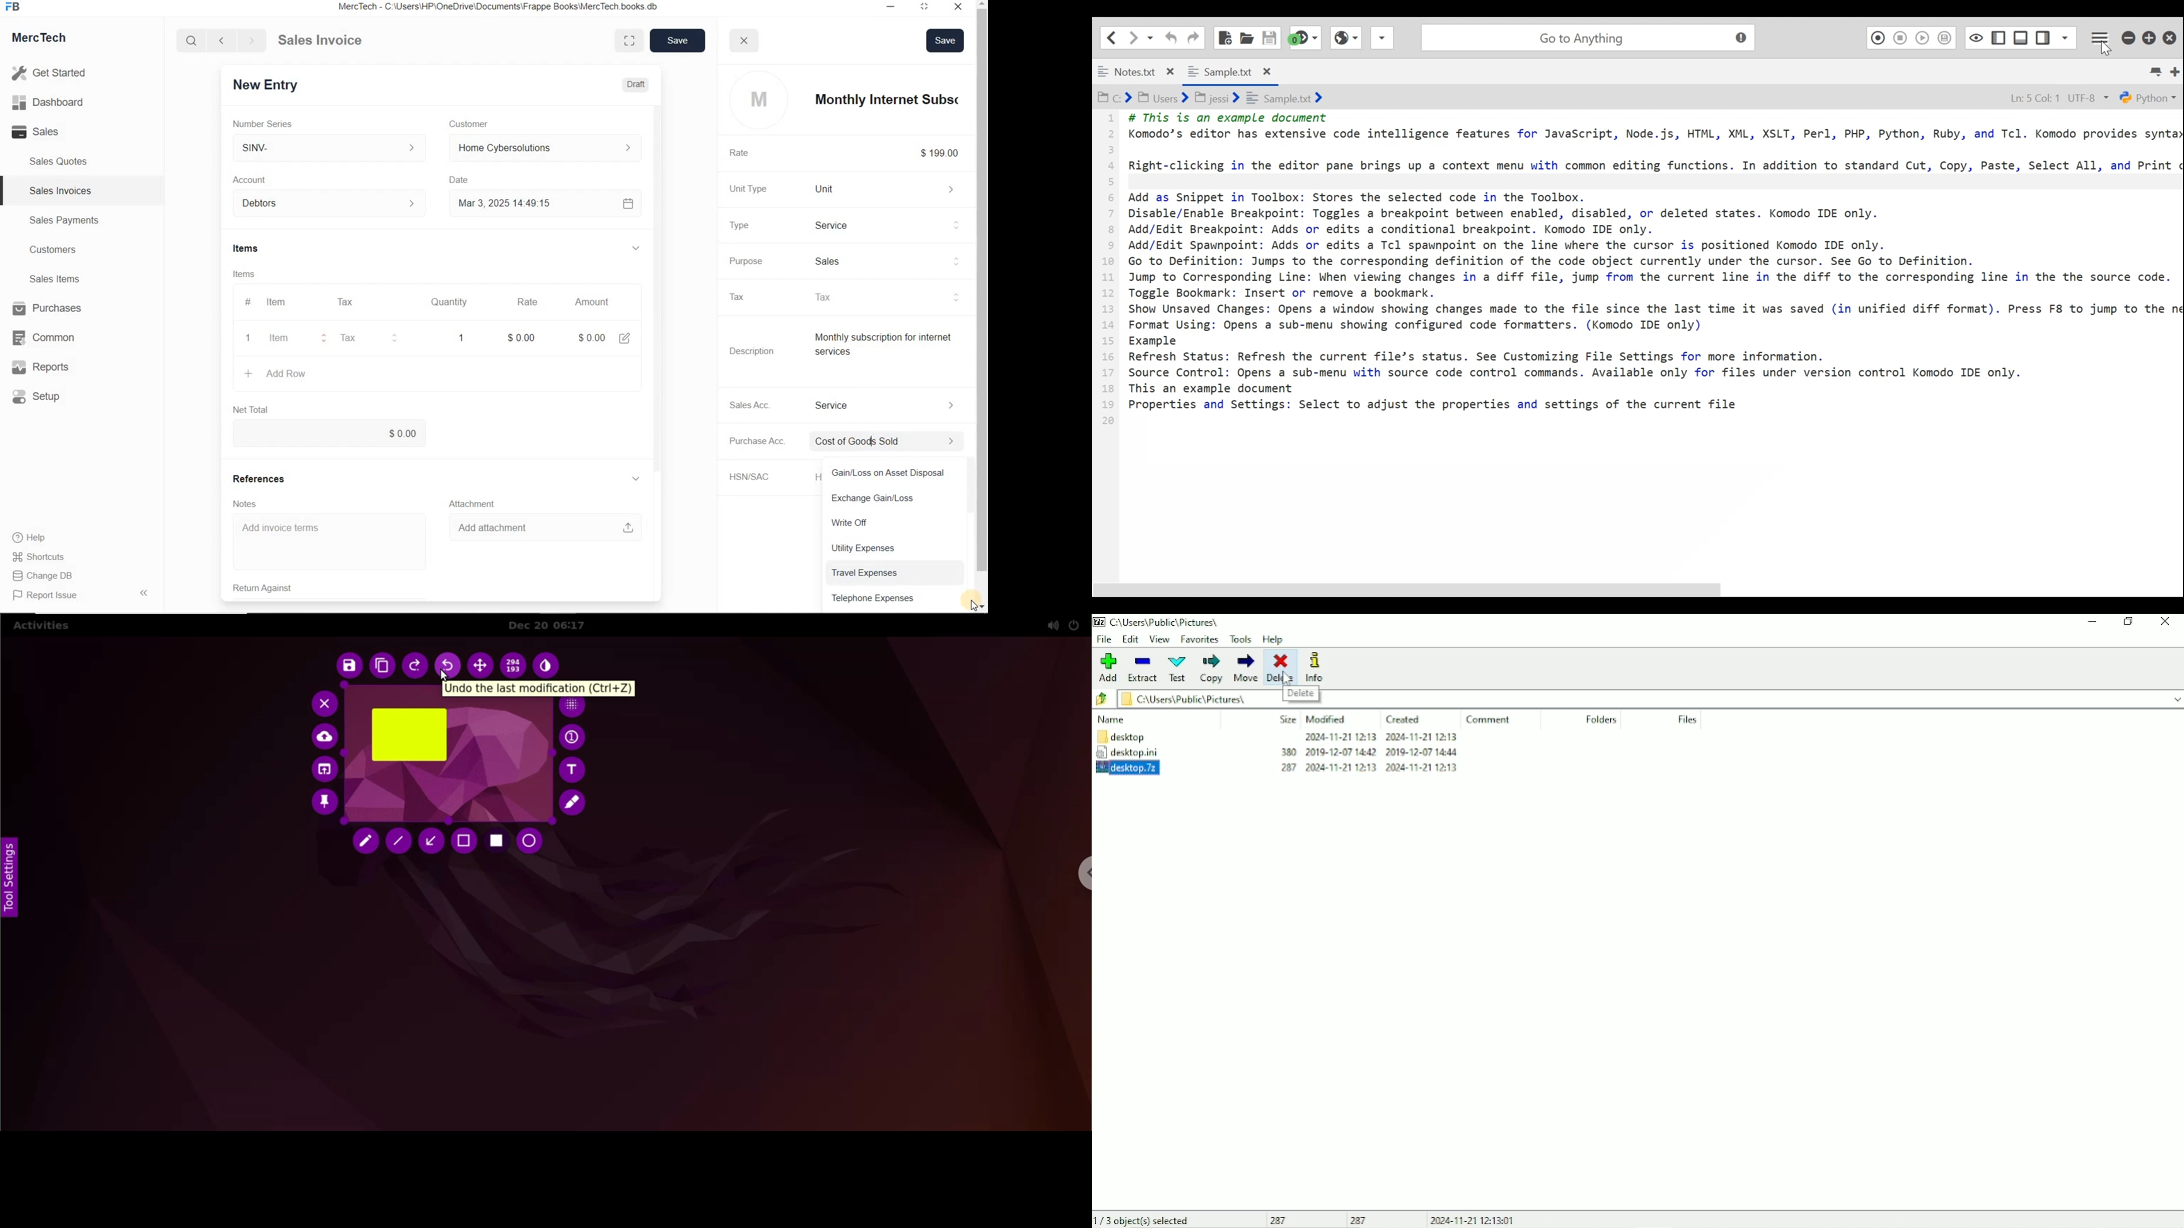 This screenshot has width=2184, height=1232. Describe the element at coordinates (283, 302) in the screenshot. I see `Item` at that location.